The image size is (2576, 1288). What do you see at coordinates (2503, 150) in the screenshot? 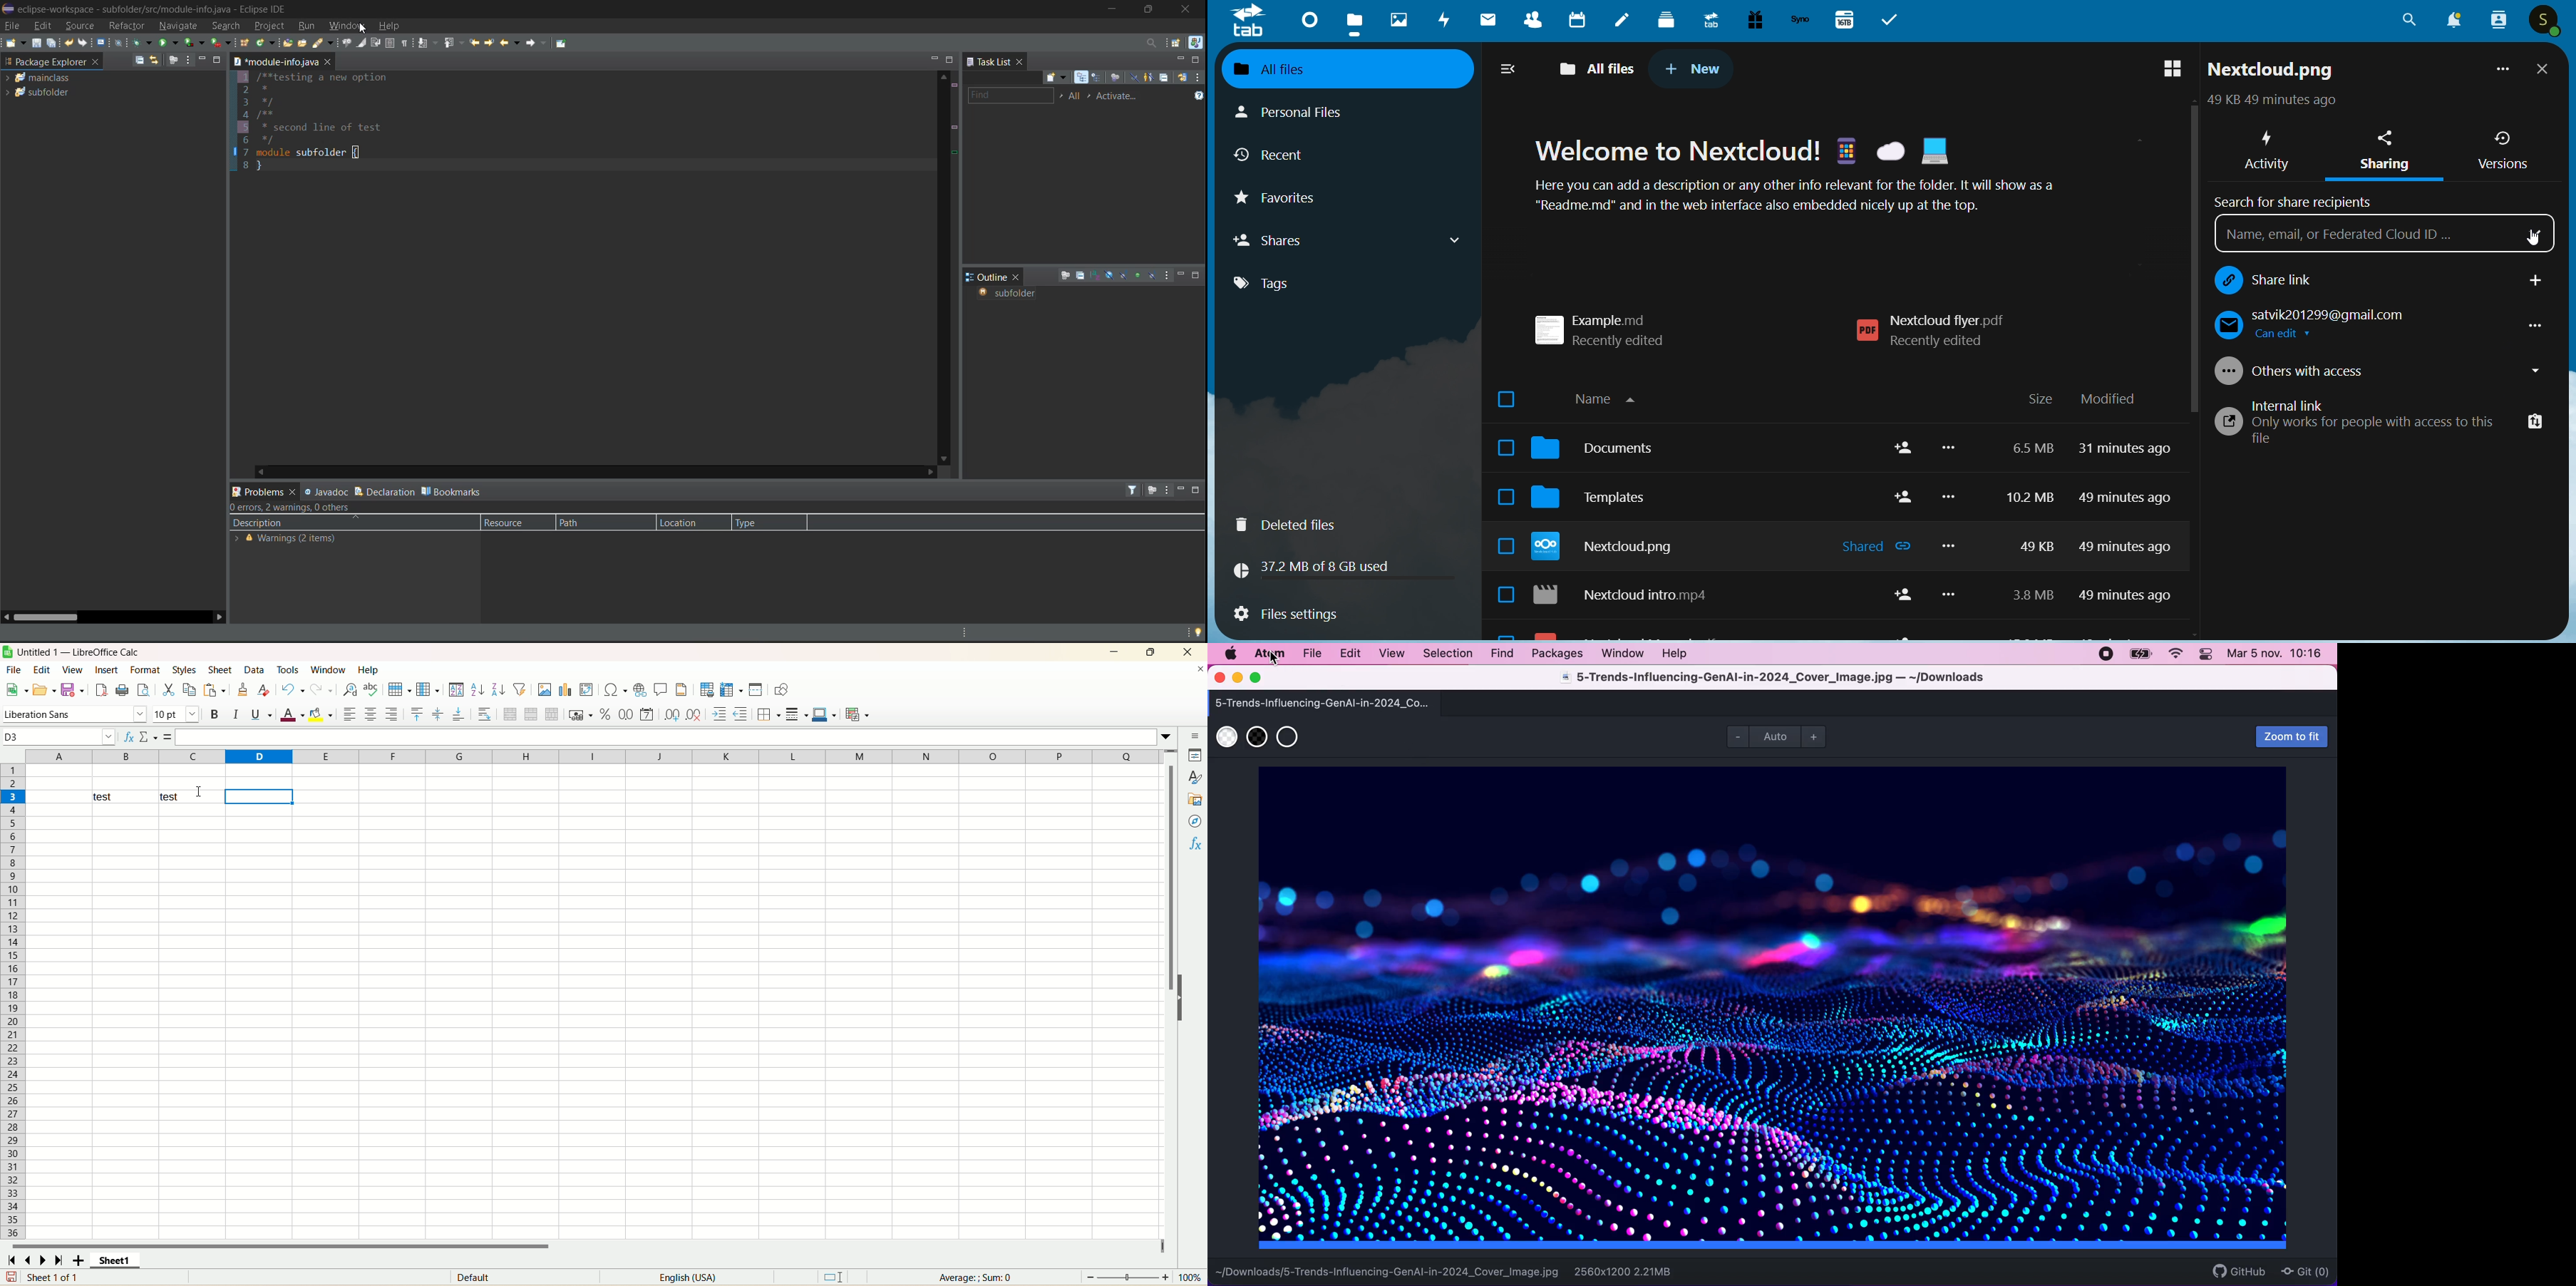
I see `versions` at bounding box center [2503, 150].